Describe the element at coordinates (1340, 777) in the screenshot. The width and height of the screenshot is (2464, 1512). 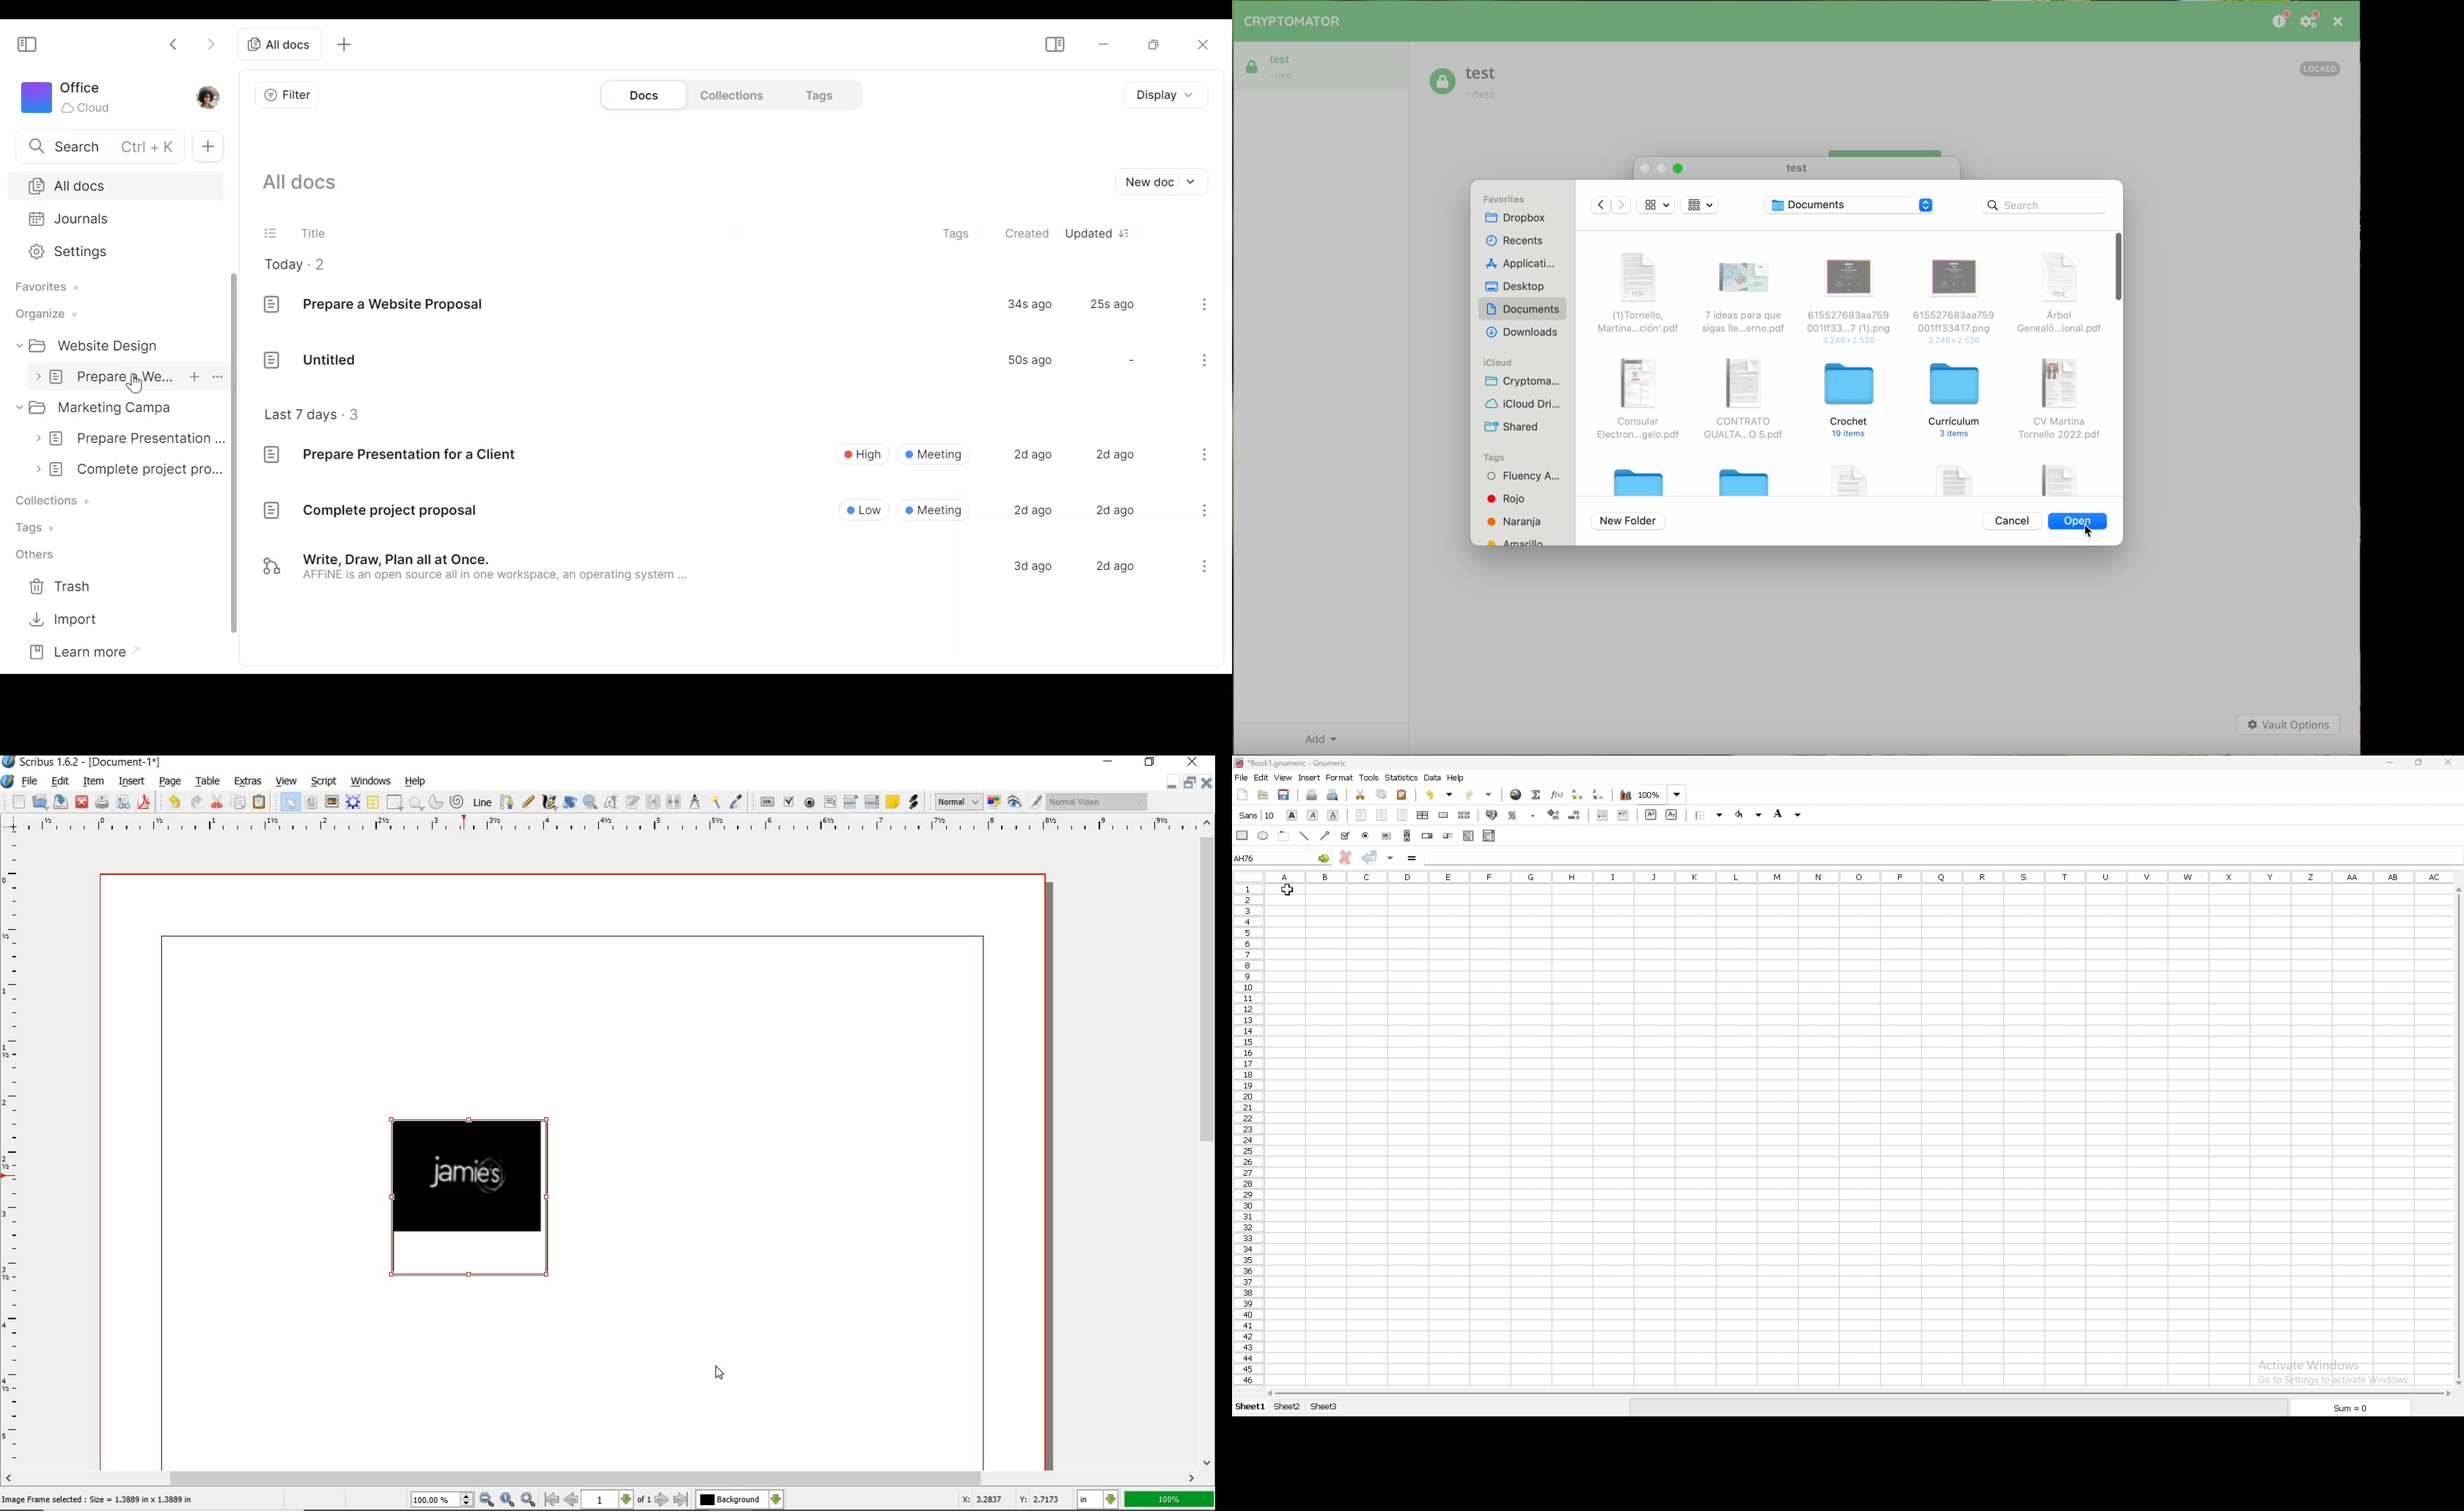
I see `format` at that location.